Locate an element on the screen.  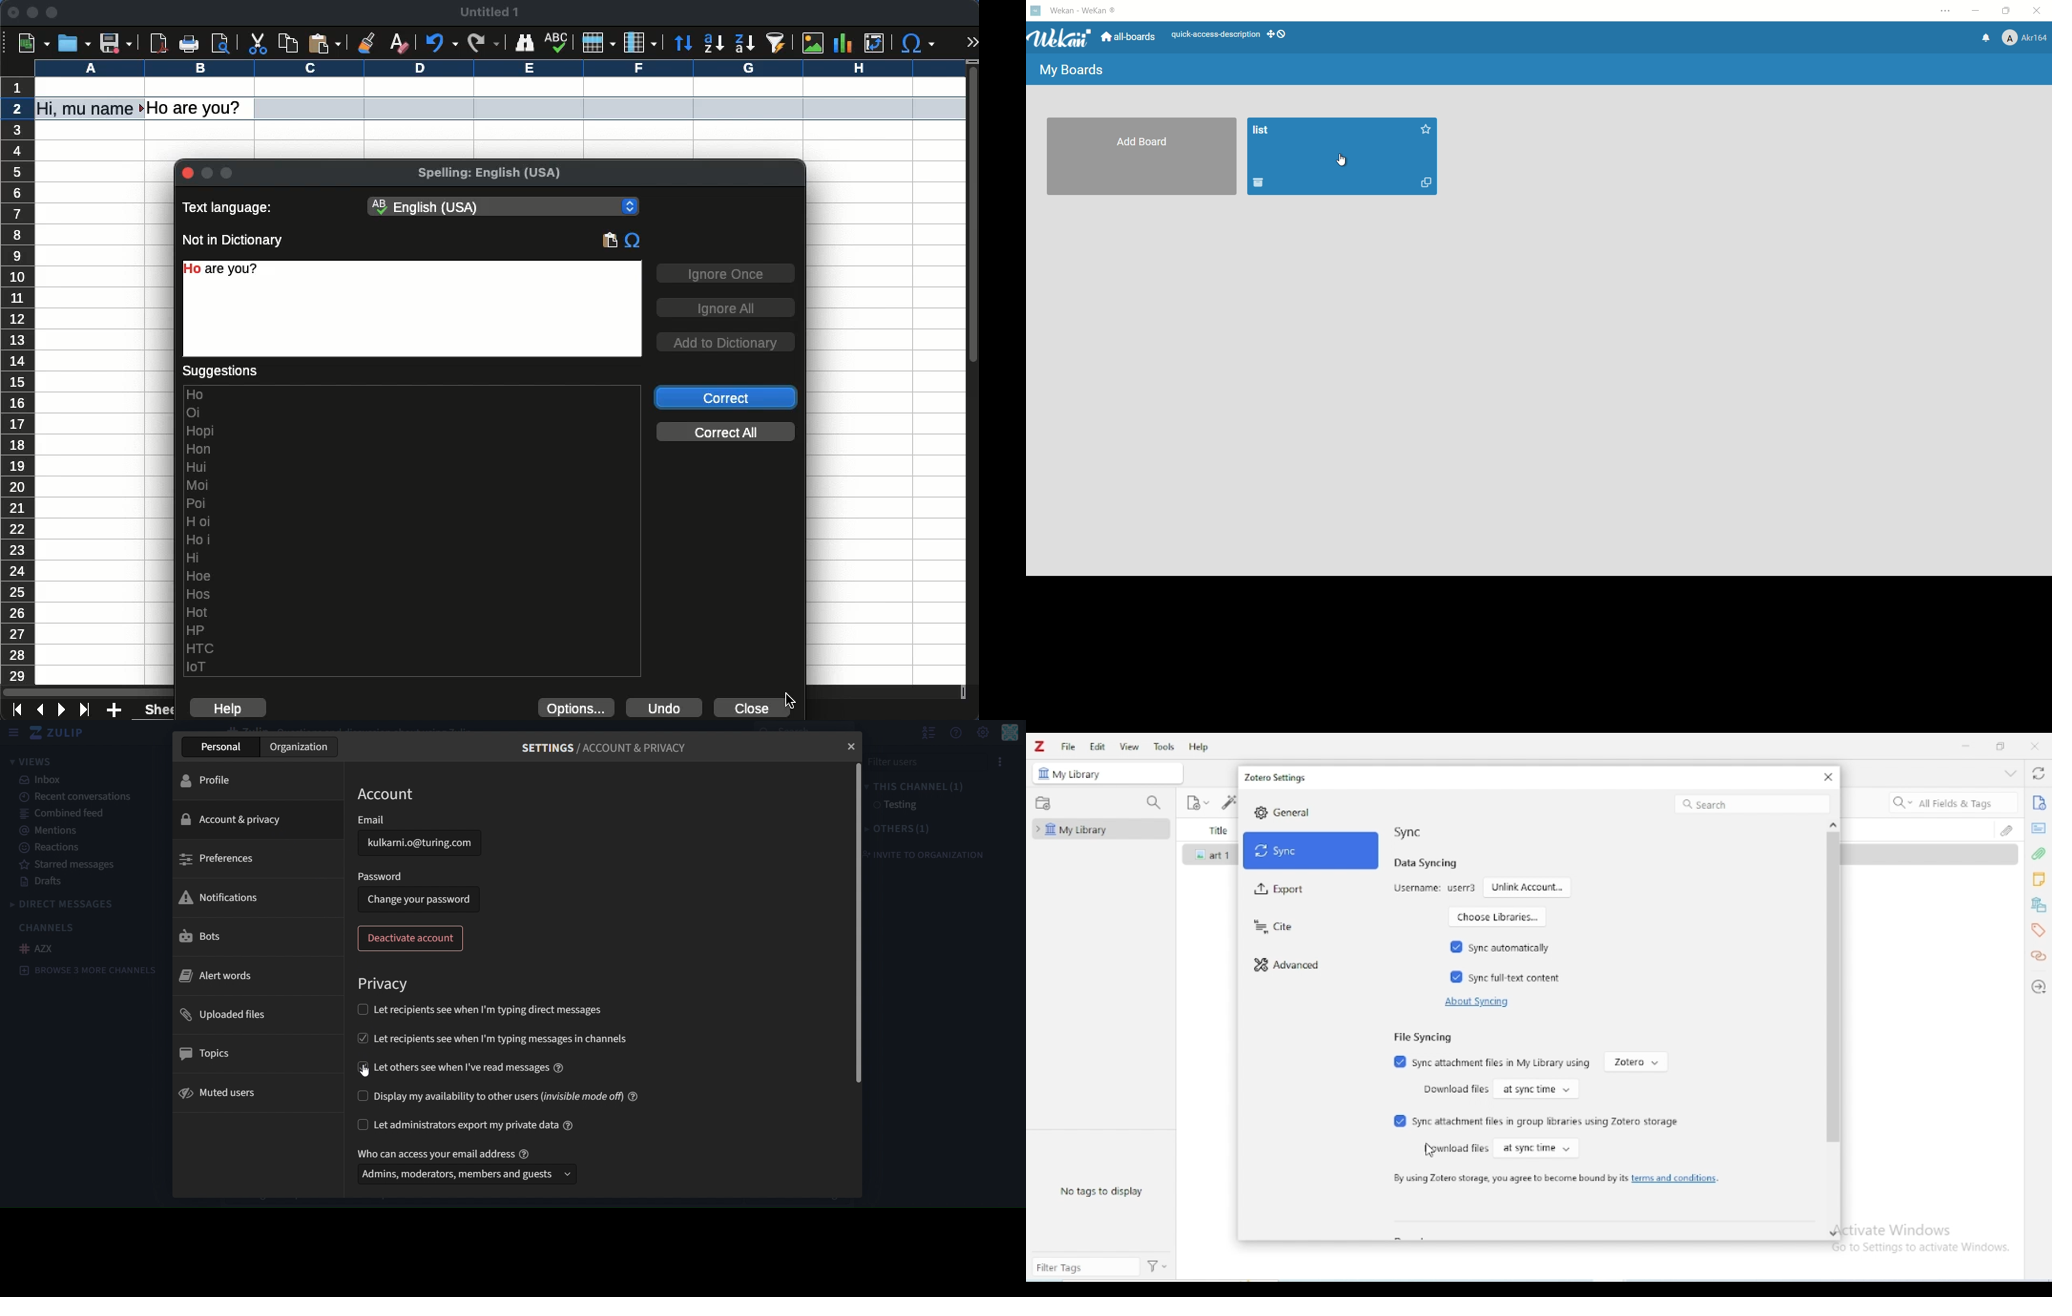
add item(s) by identifier is located at coordinates (1227, 802).